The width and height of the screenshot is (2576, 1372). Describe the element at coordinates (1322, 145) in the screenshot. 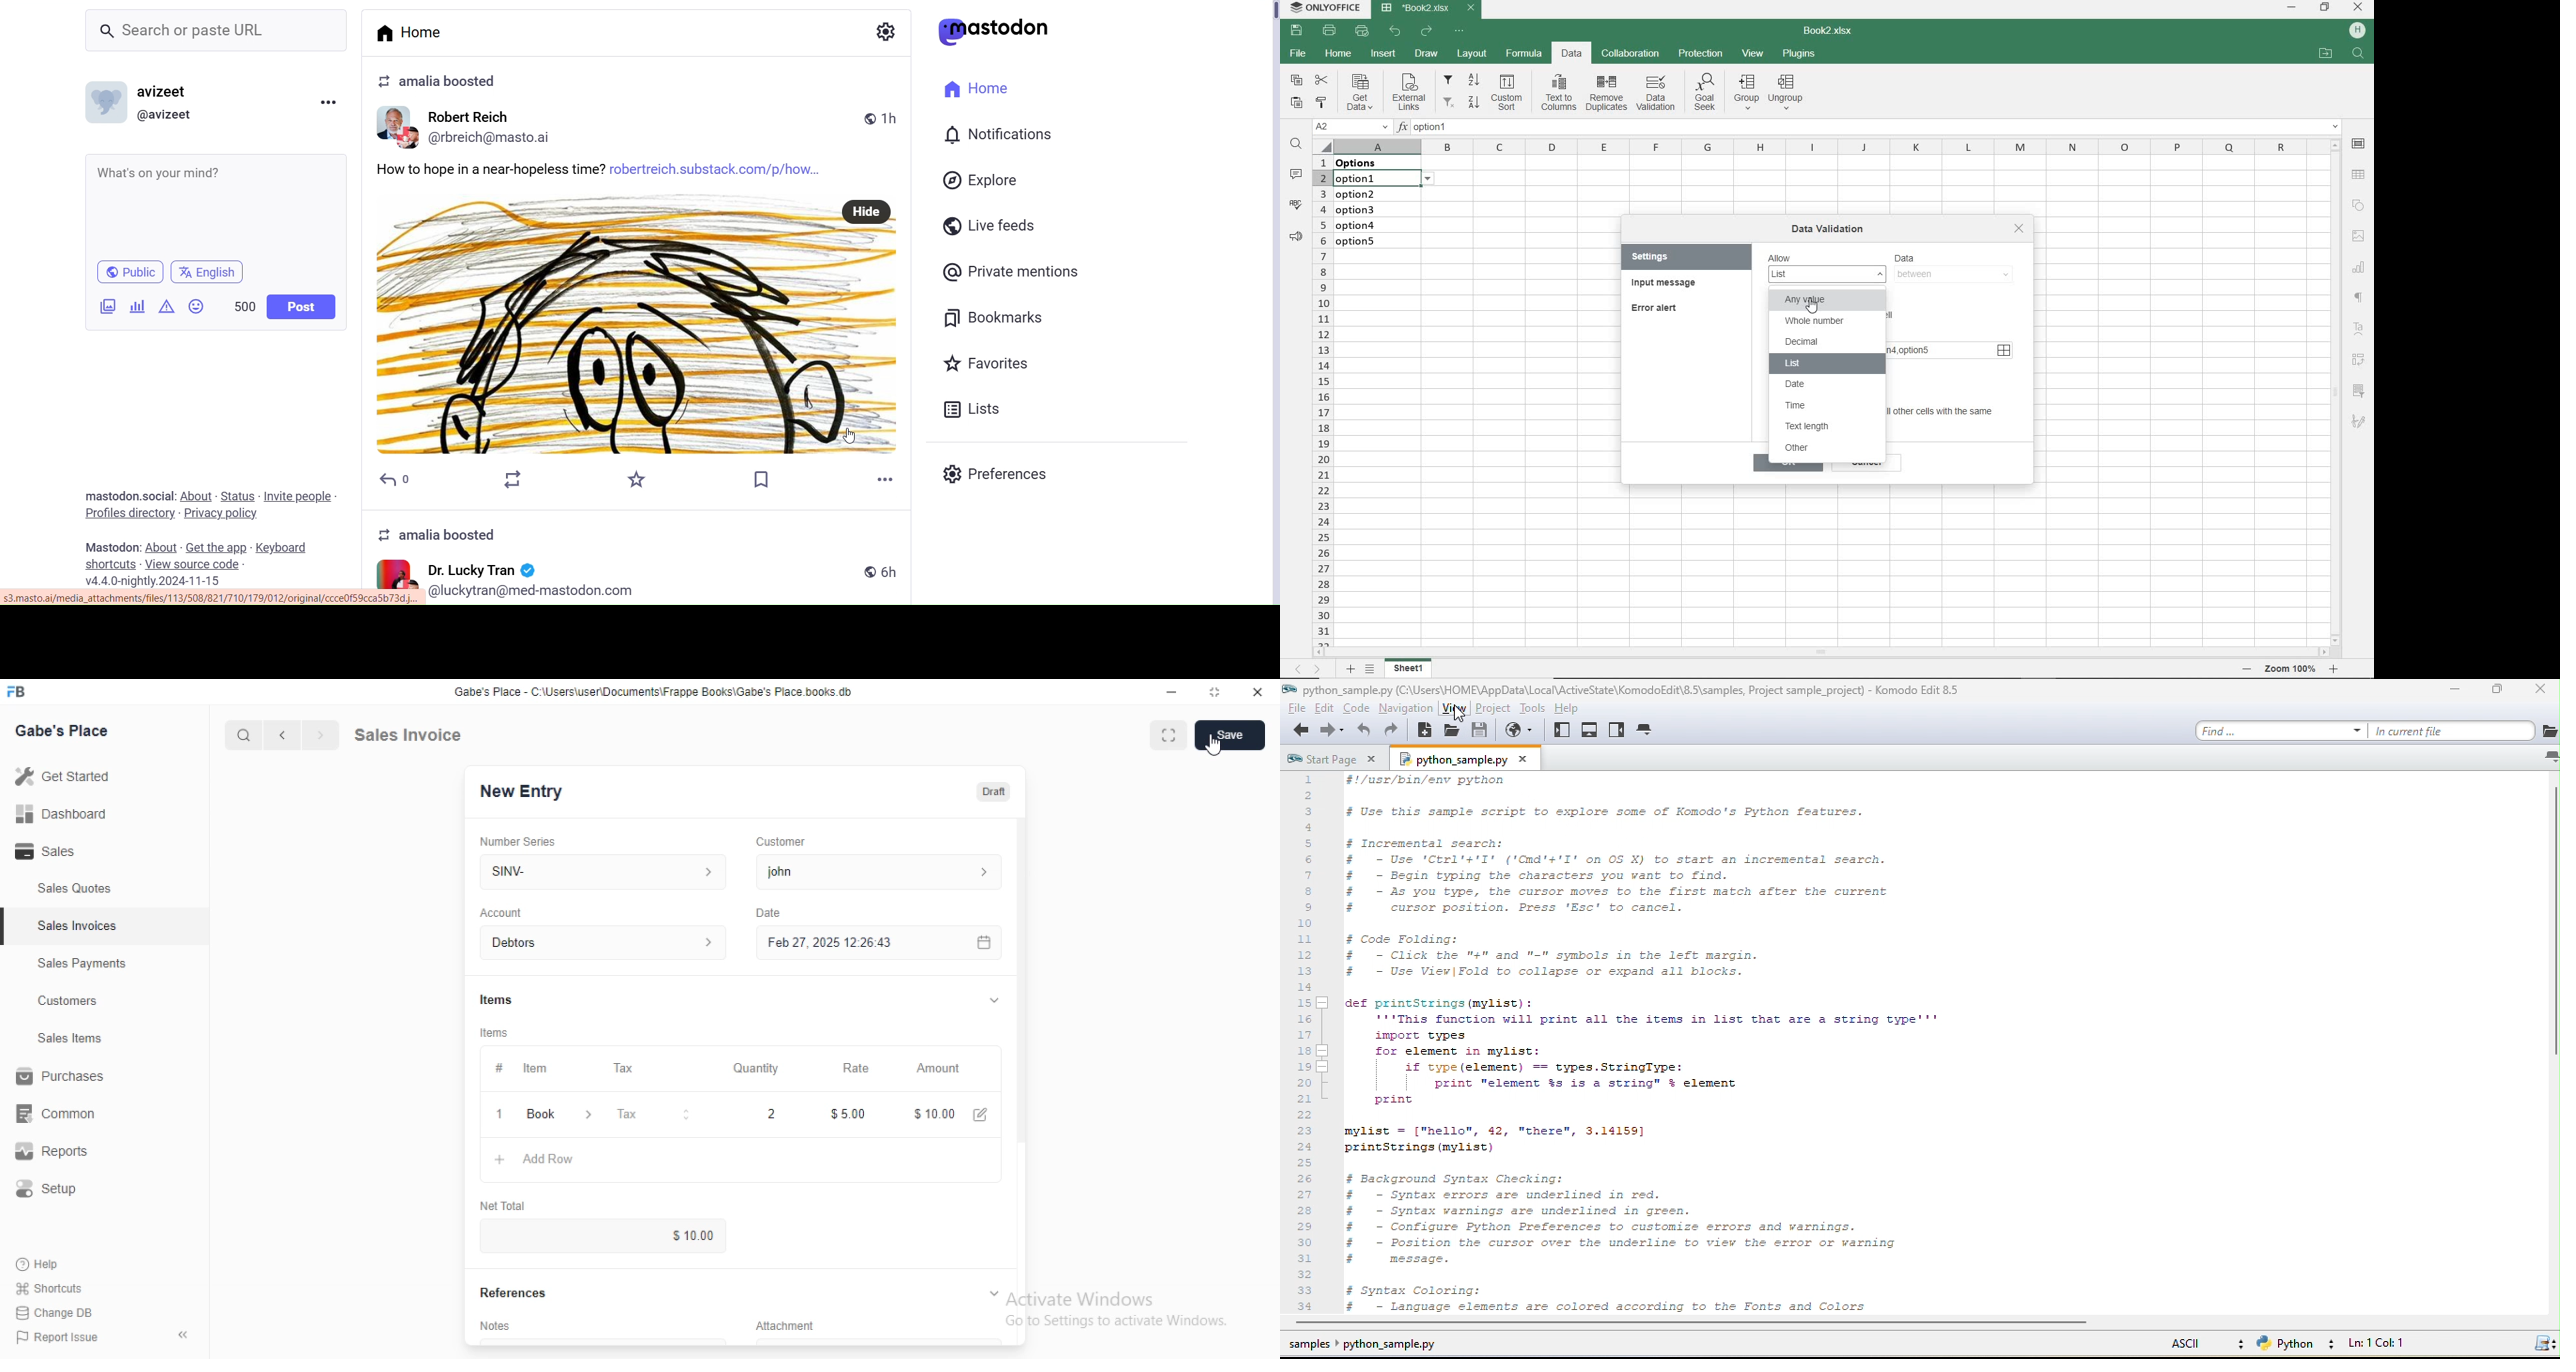

I see `Select all` at that location.